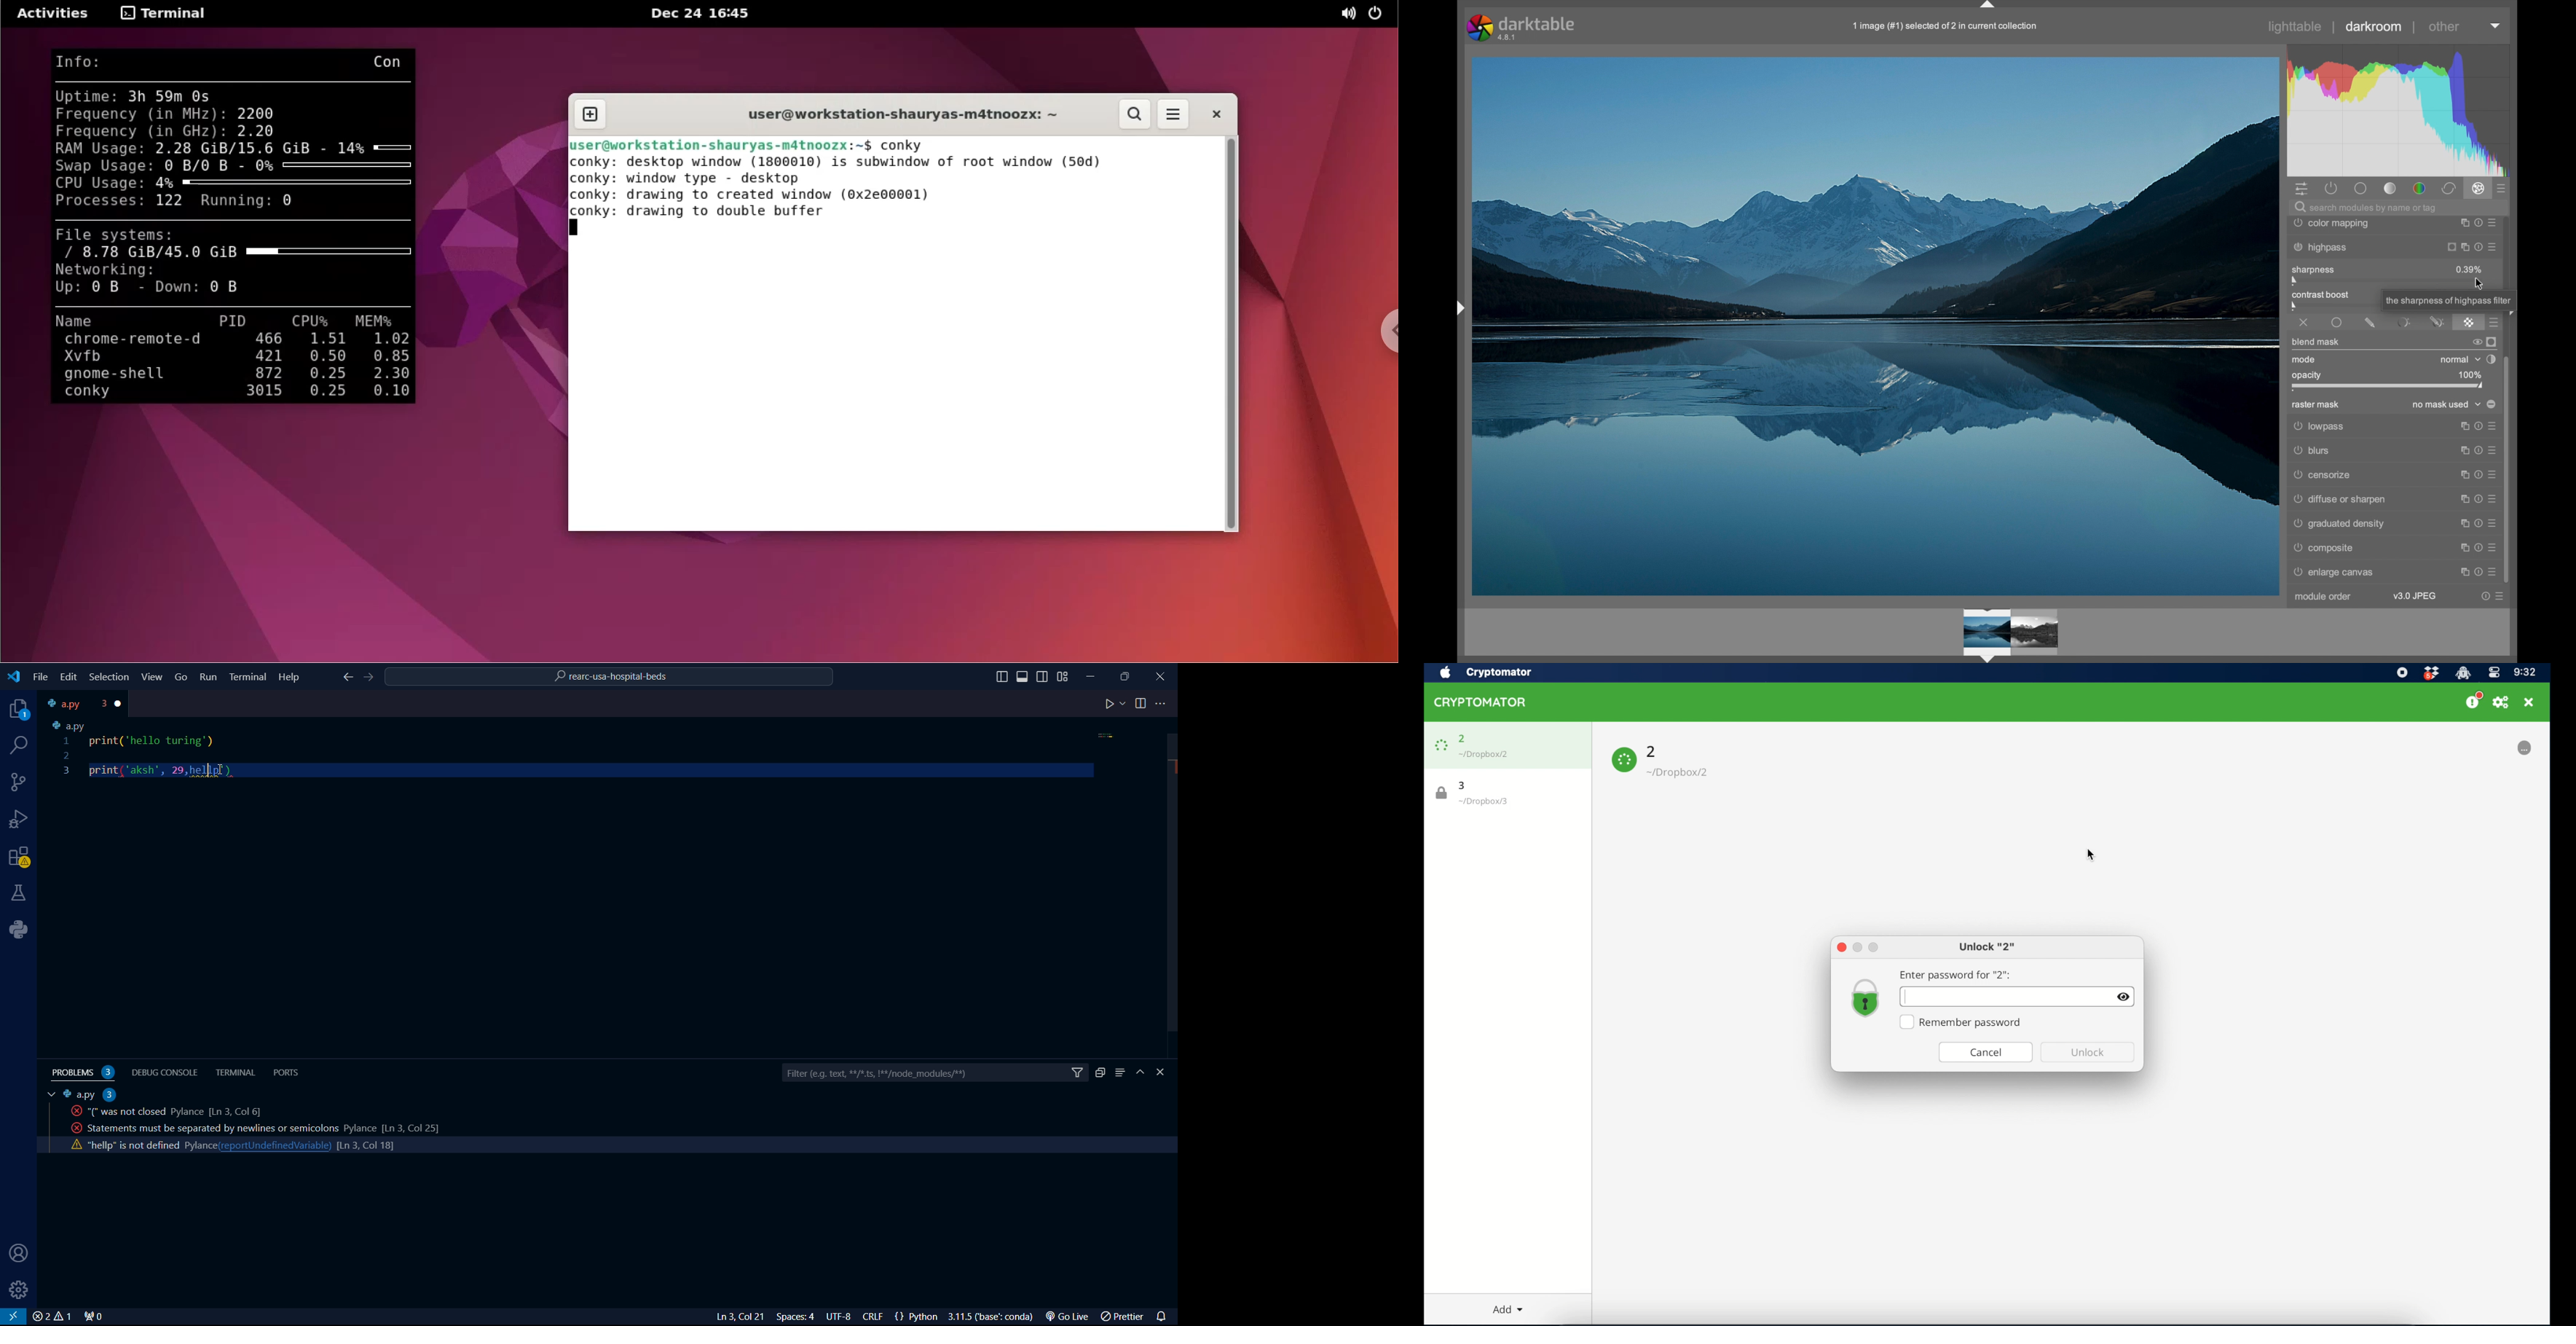 The height and width of the screenshot is (1344, 2576). What do you see at coordinates (48, 1095) in the screenshot?
I see `tab` at bounding box center [48, 1095].